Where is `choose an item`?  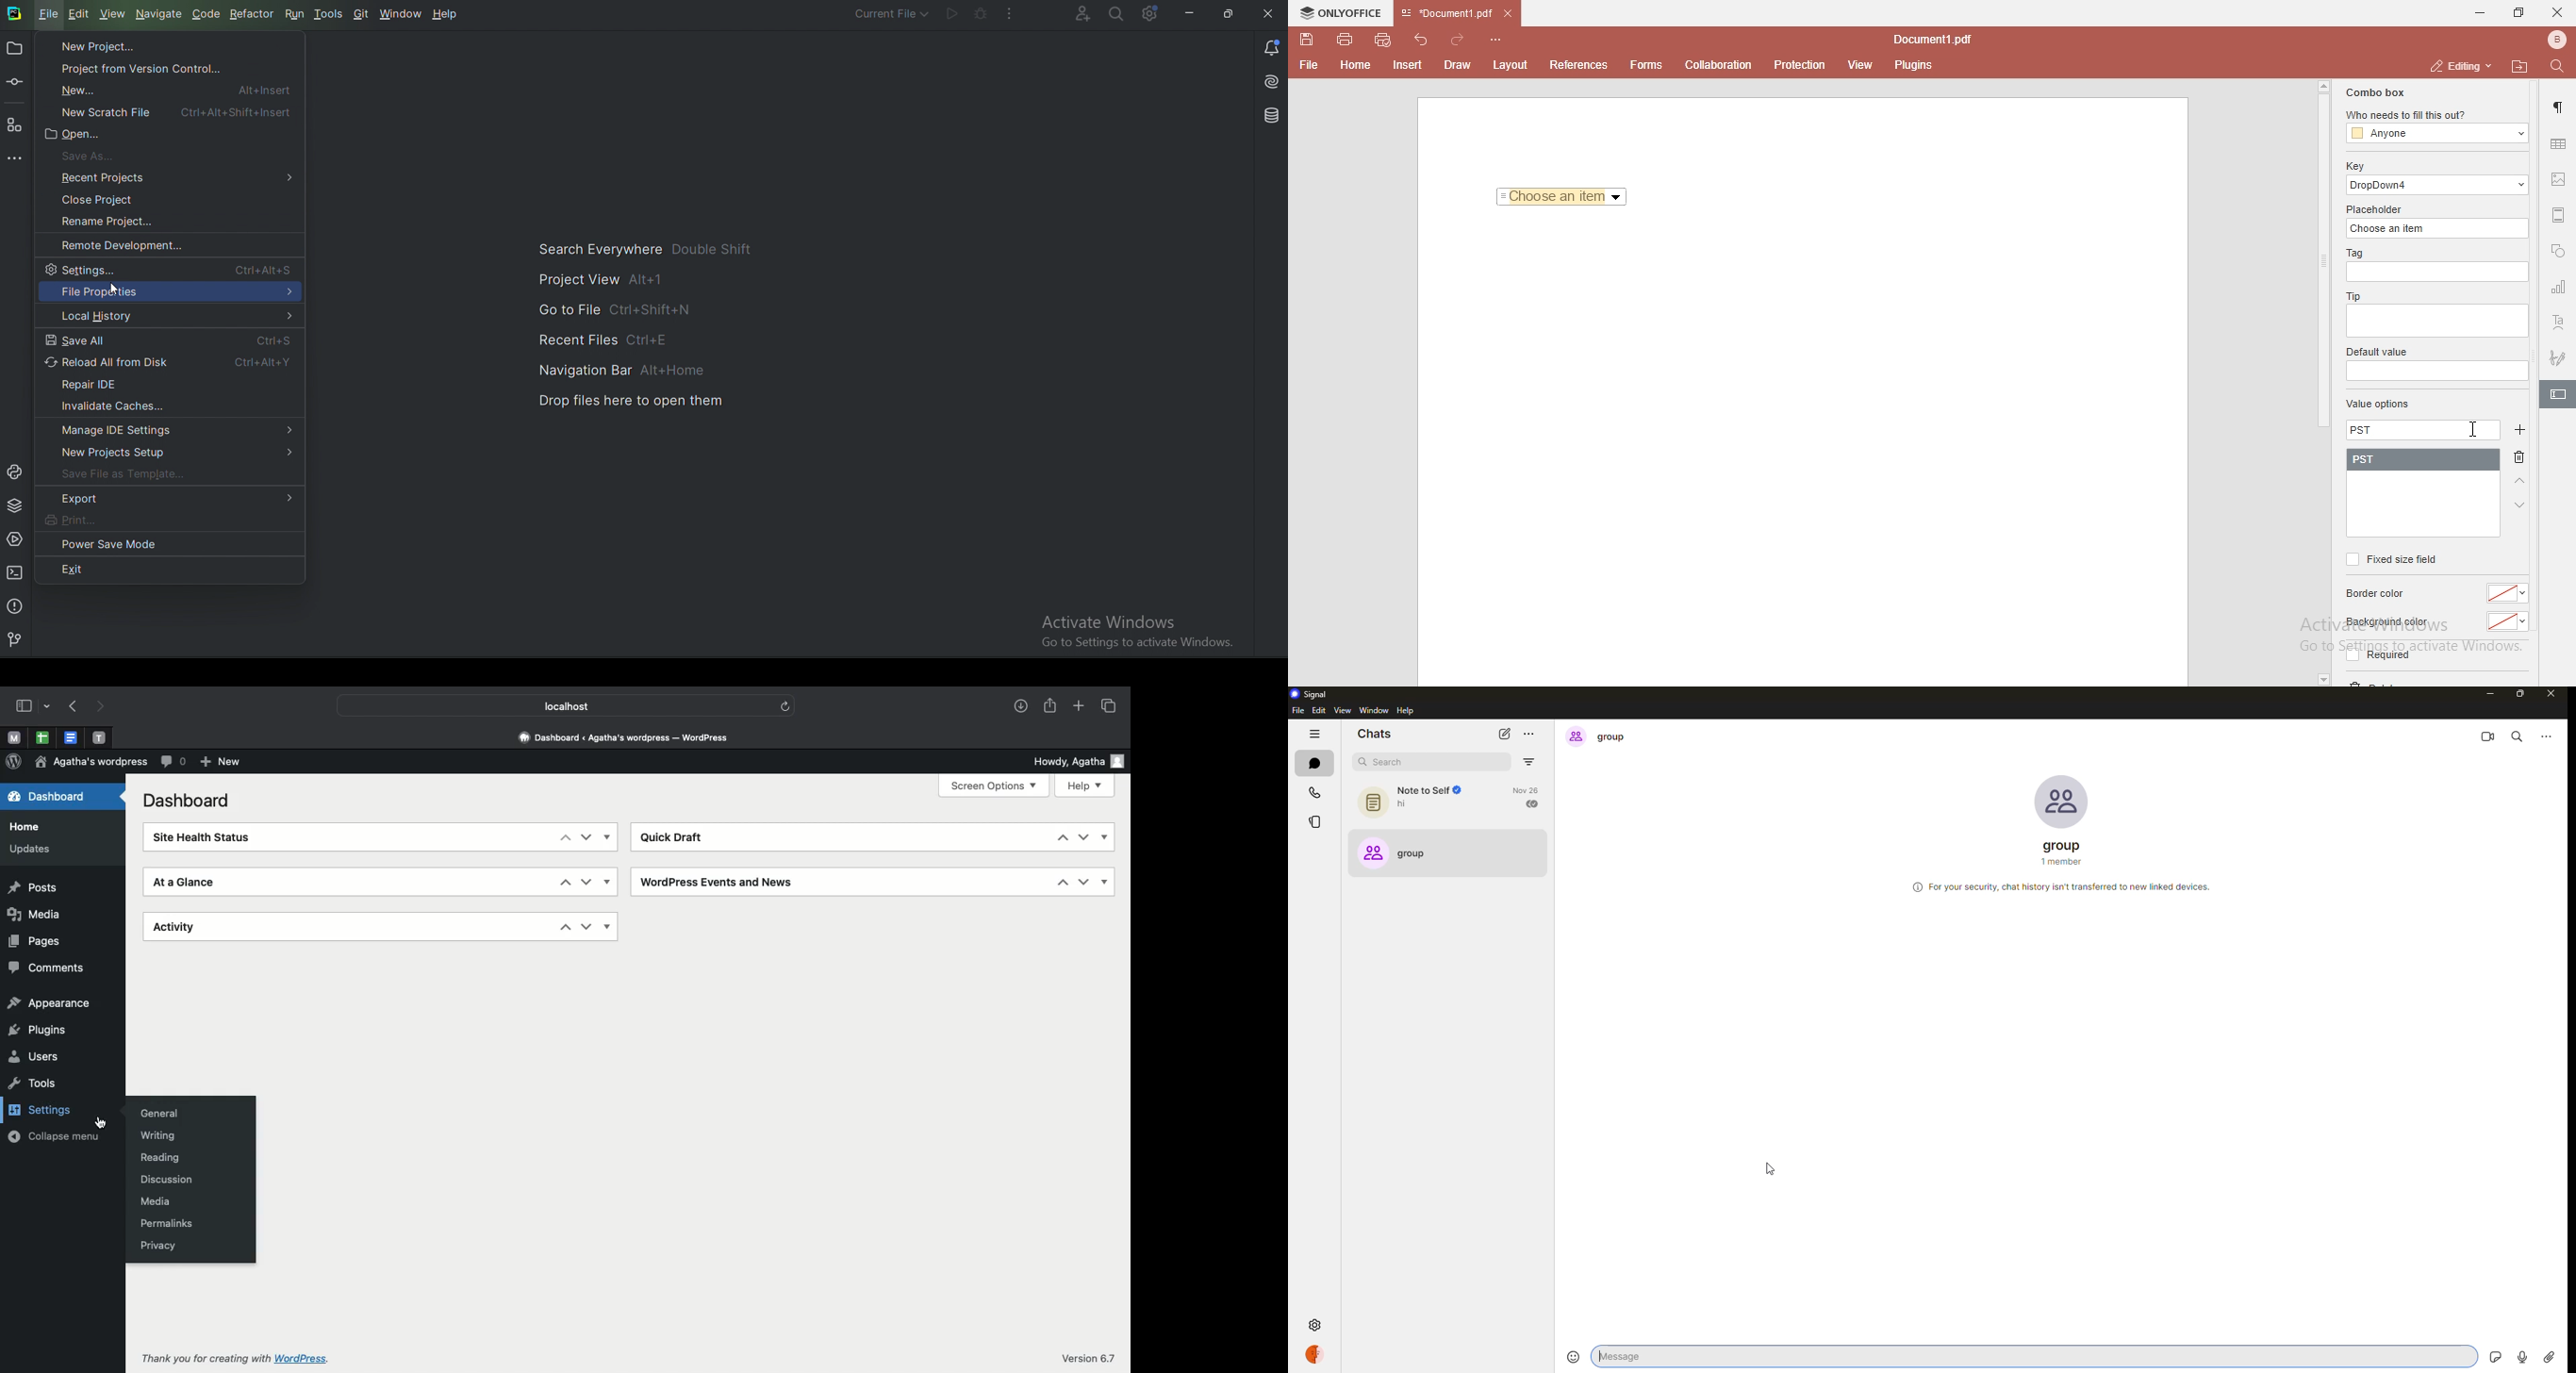 choose an item is located at coordinates (2439, 227).